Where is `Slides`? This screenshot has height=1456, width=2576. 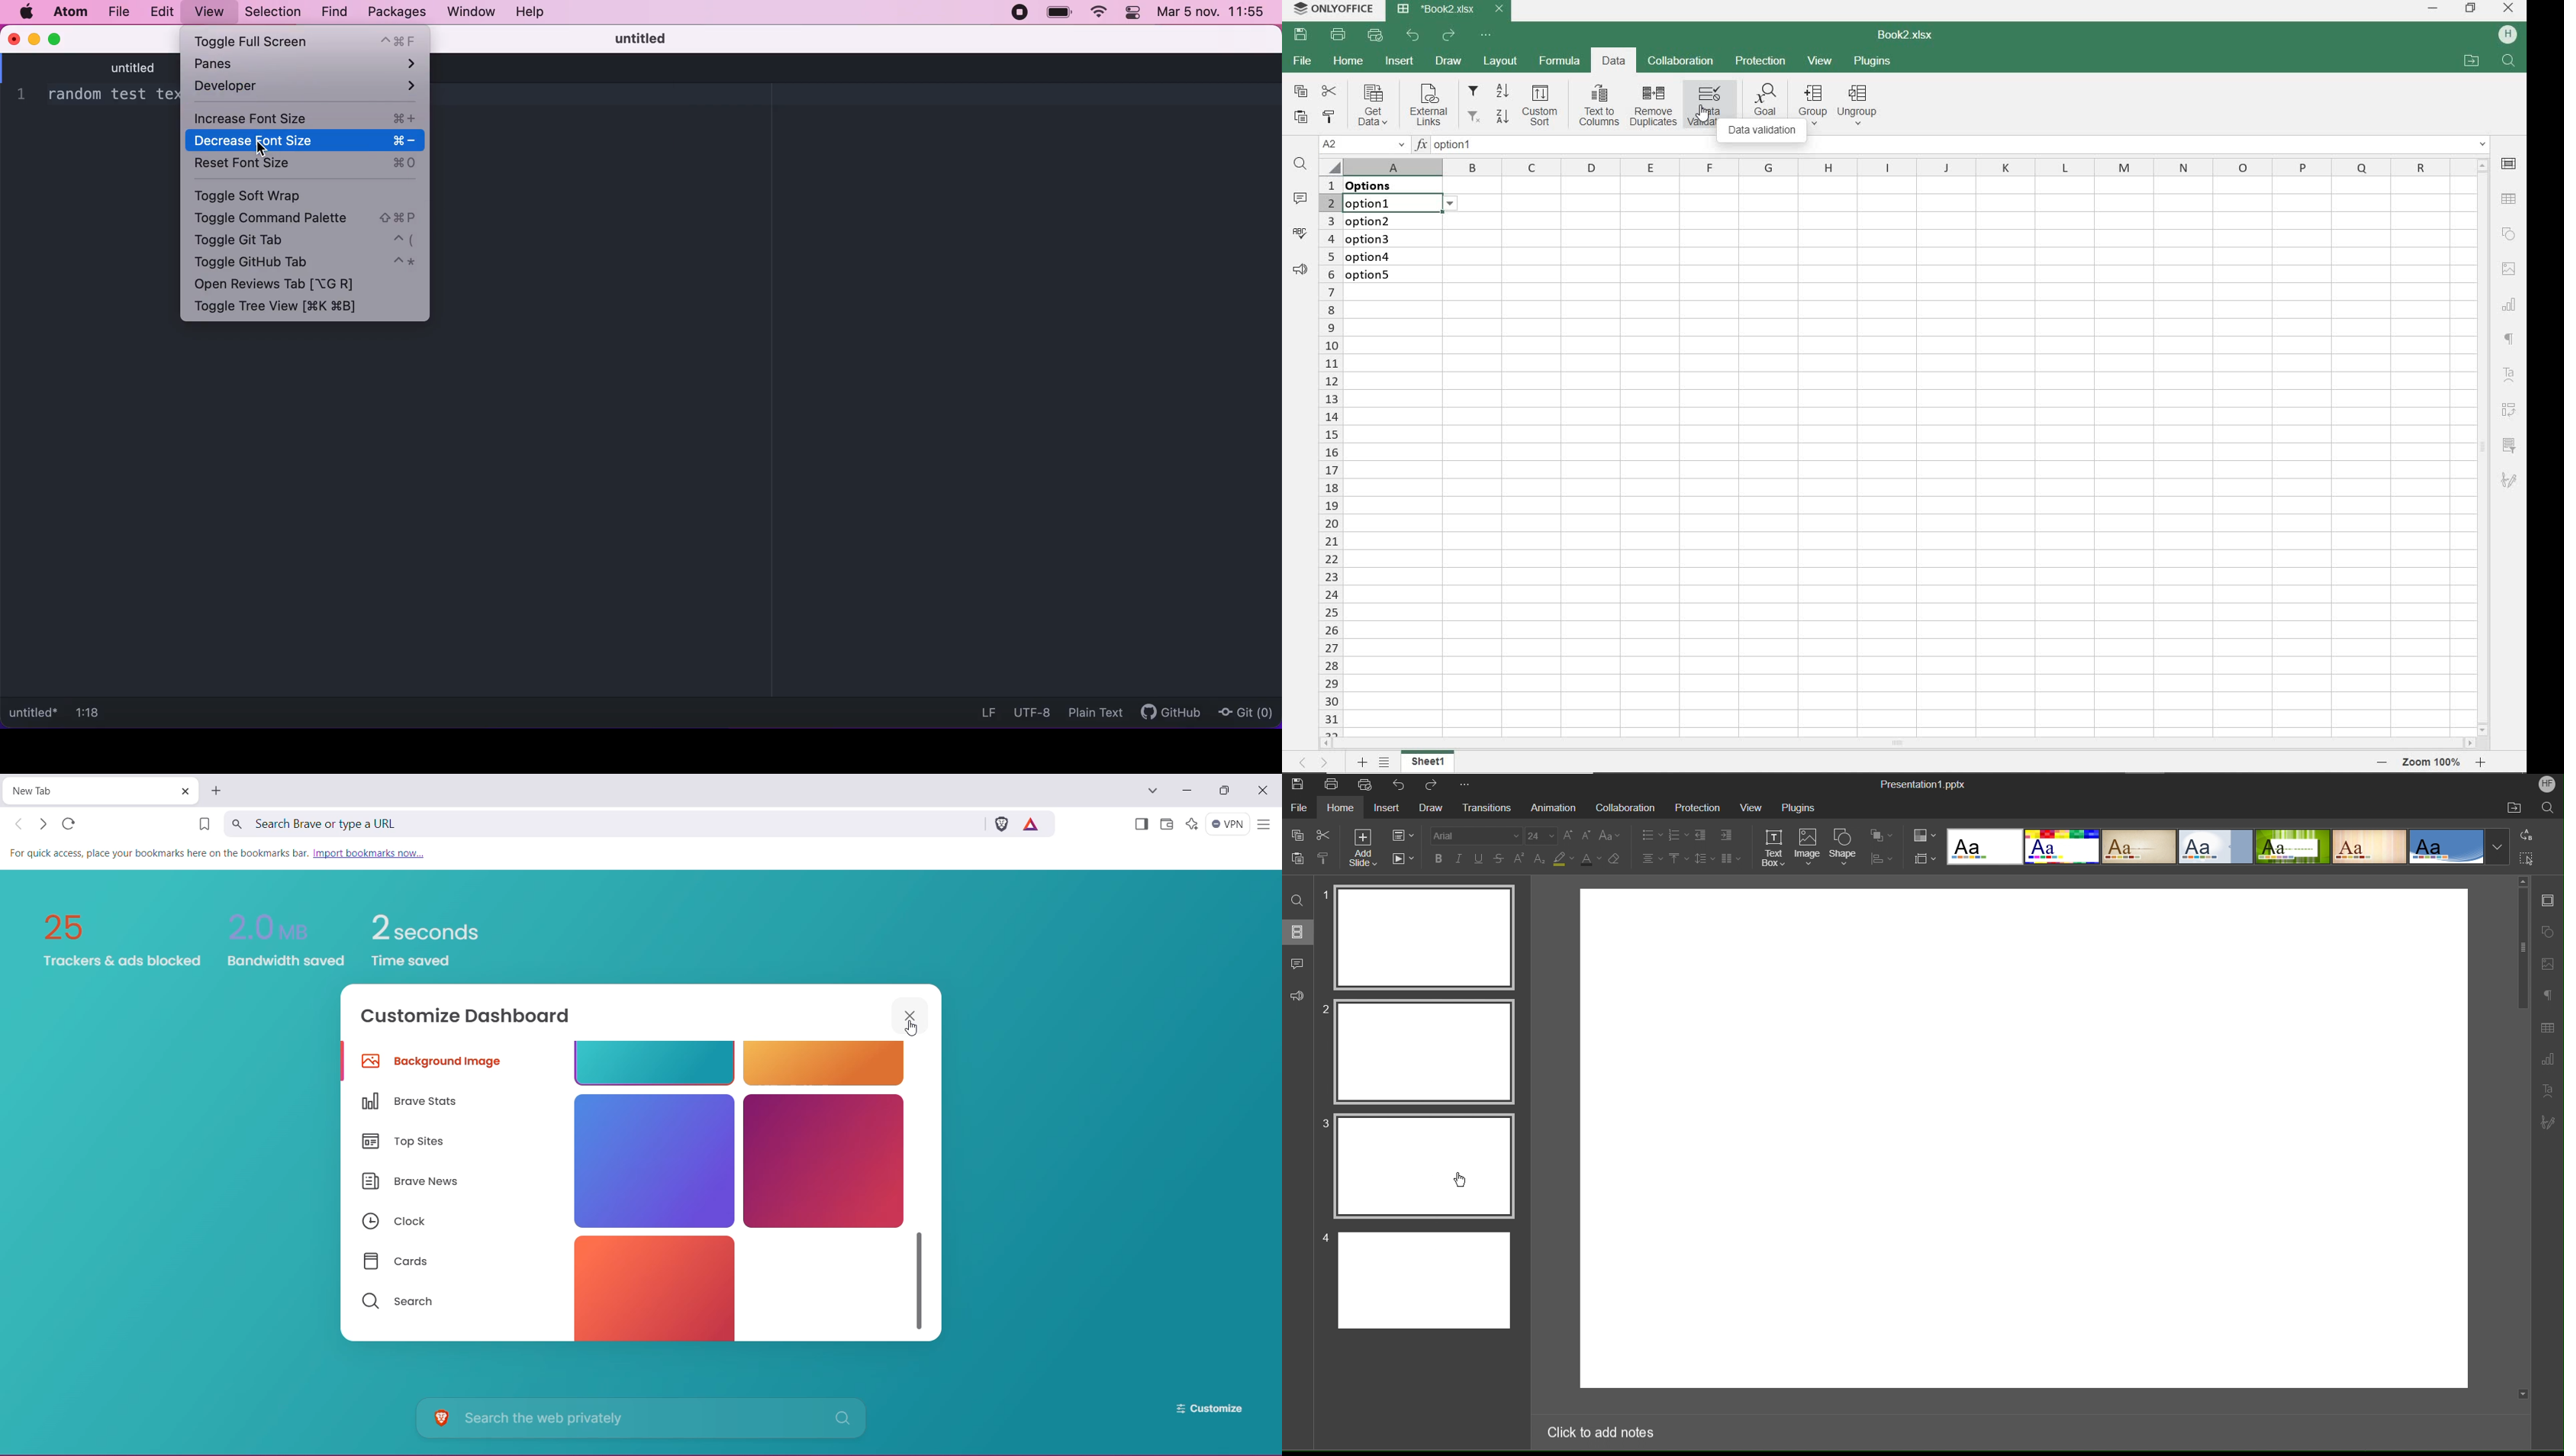 Slides is located at coordinates (1299, 932).